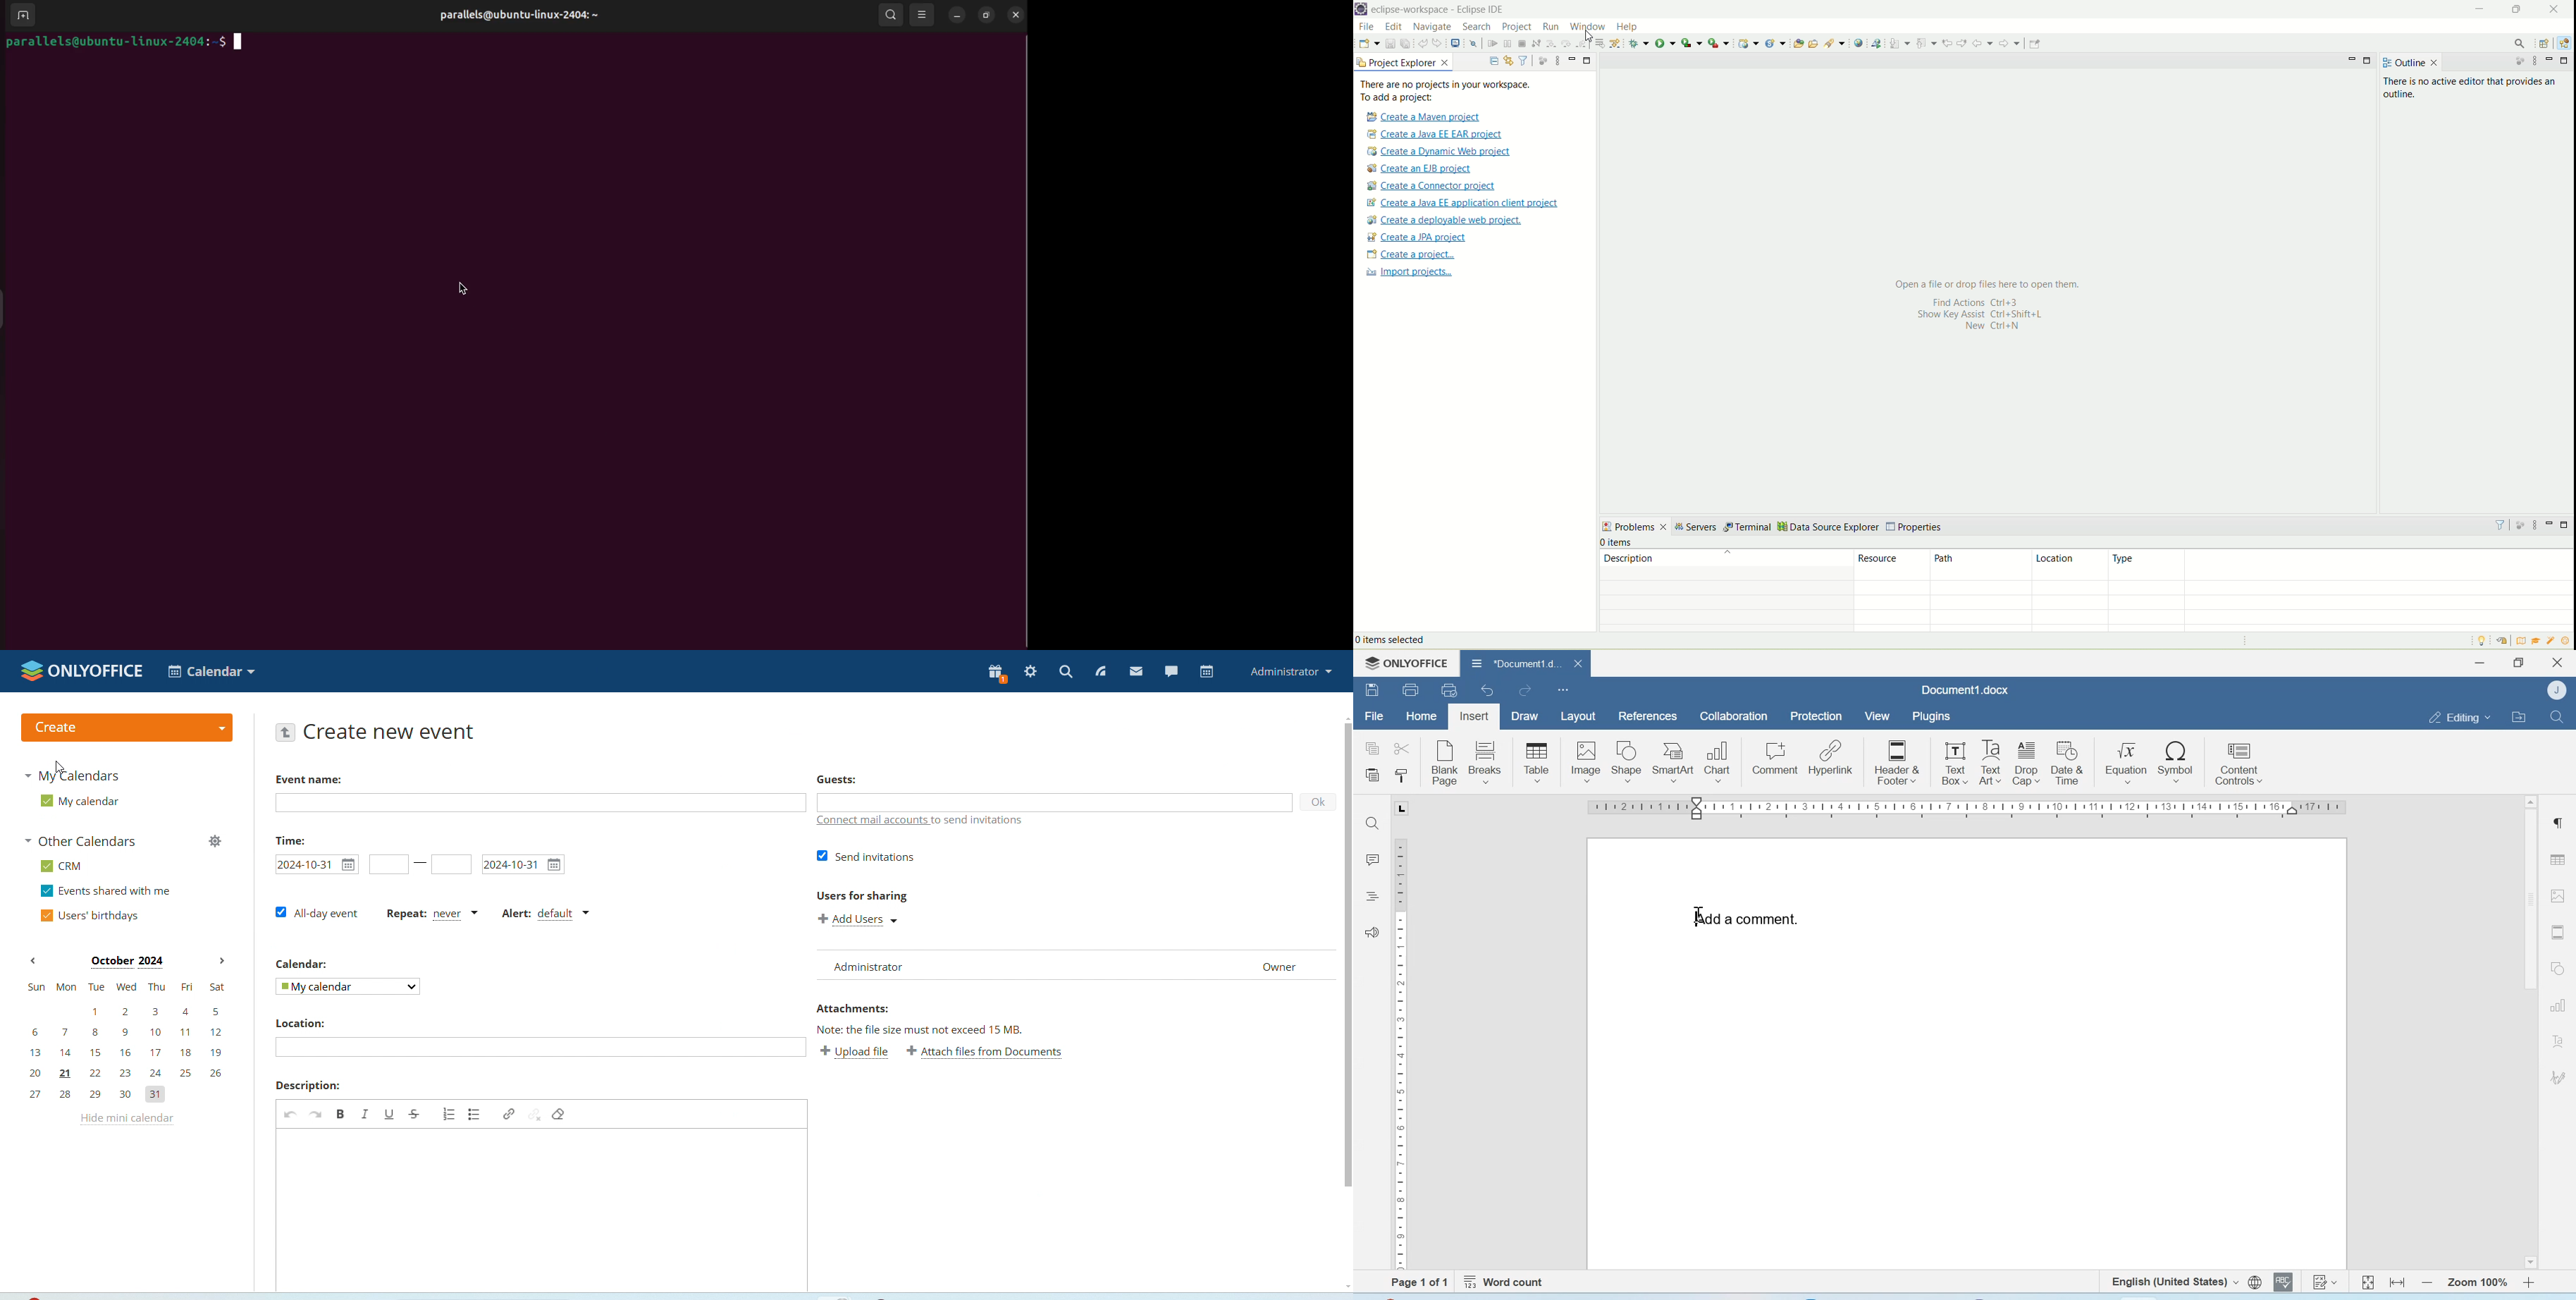  I want to click on Graphs, so click(2558, 1006).